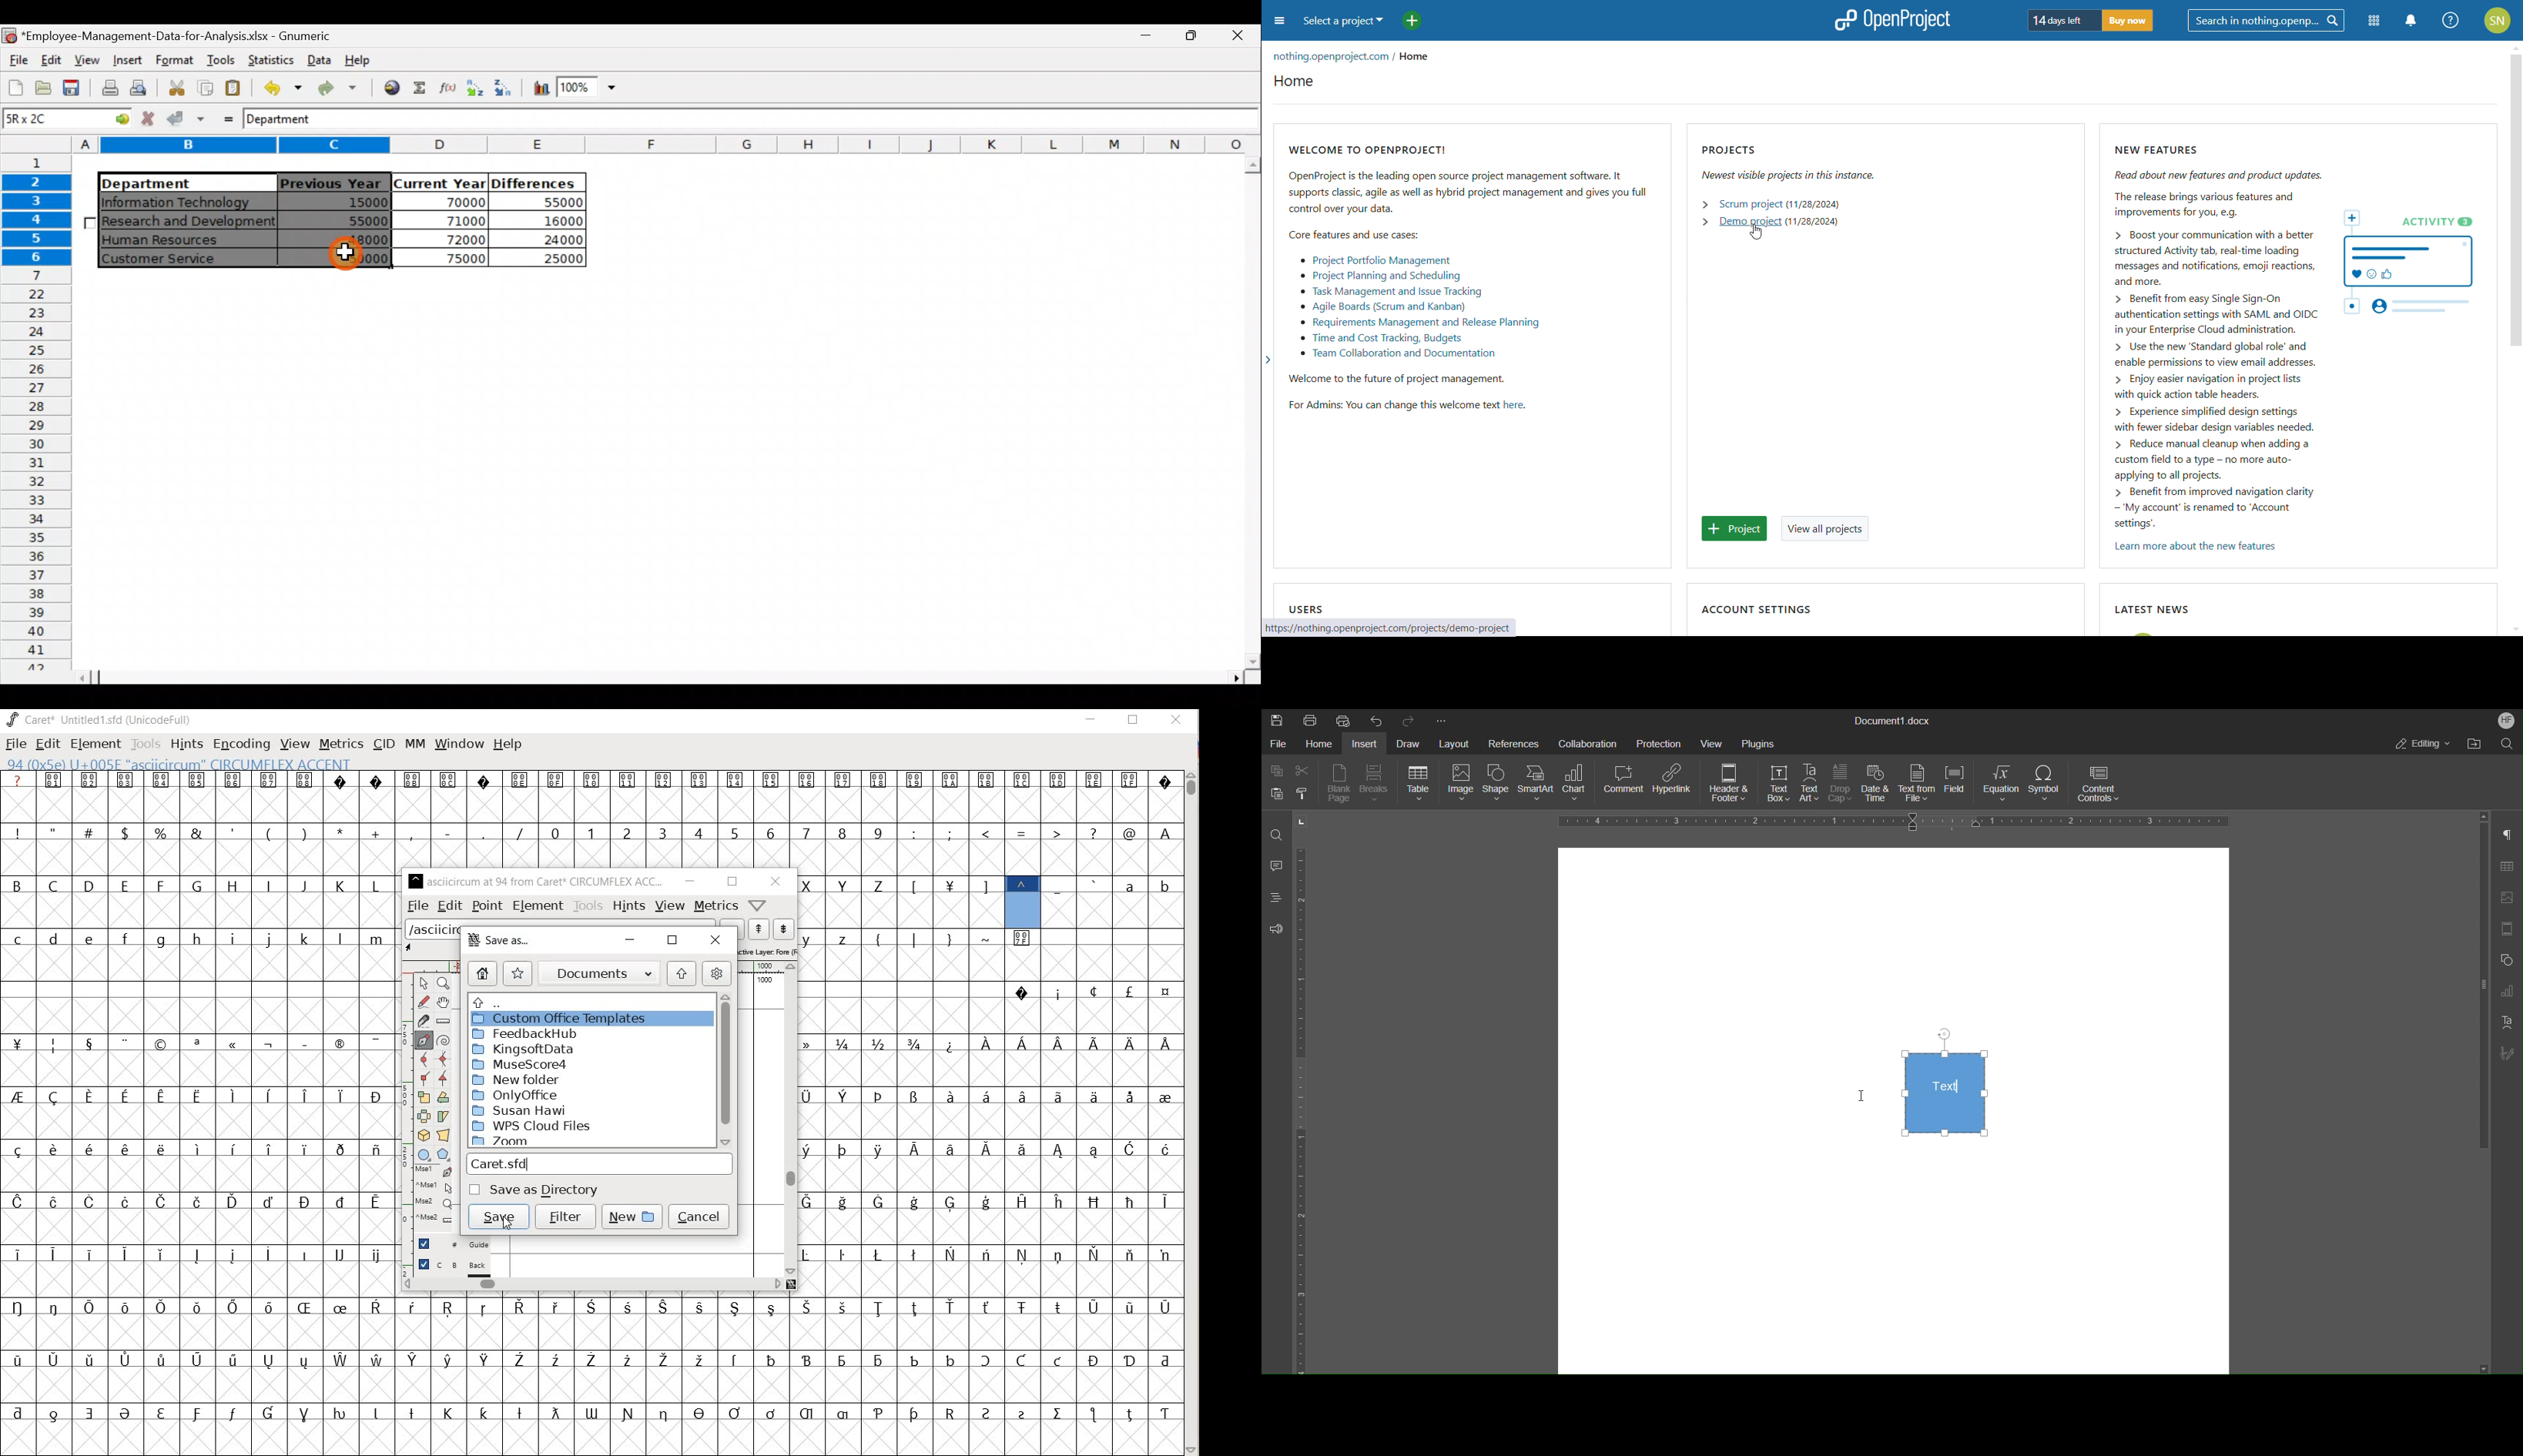  Describe the element at coordinates (174, 259) in the screenshot. I see `Customer Service` at that location.